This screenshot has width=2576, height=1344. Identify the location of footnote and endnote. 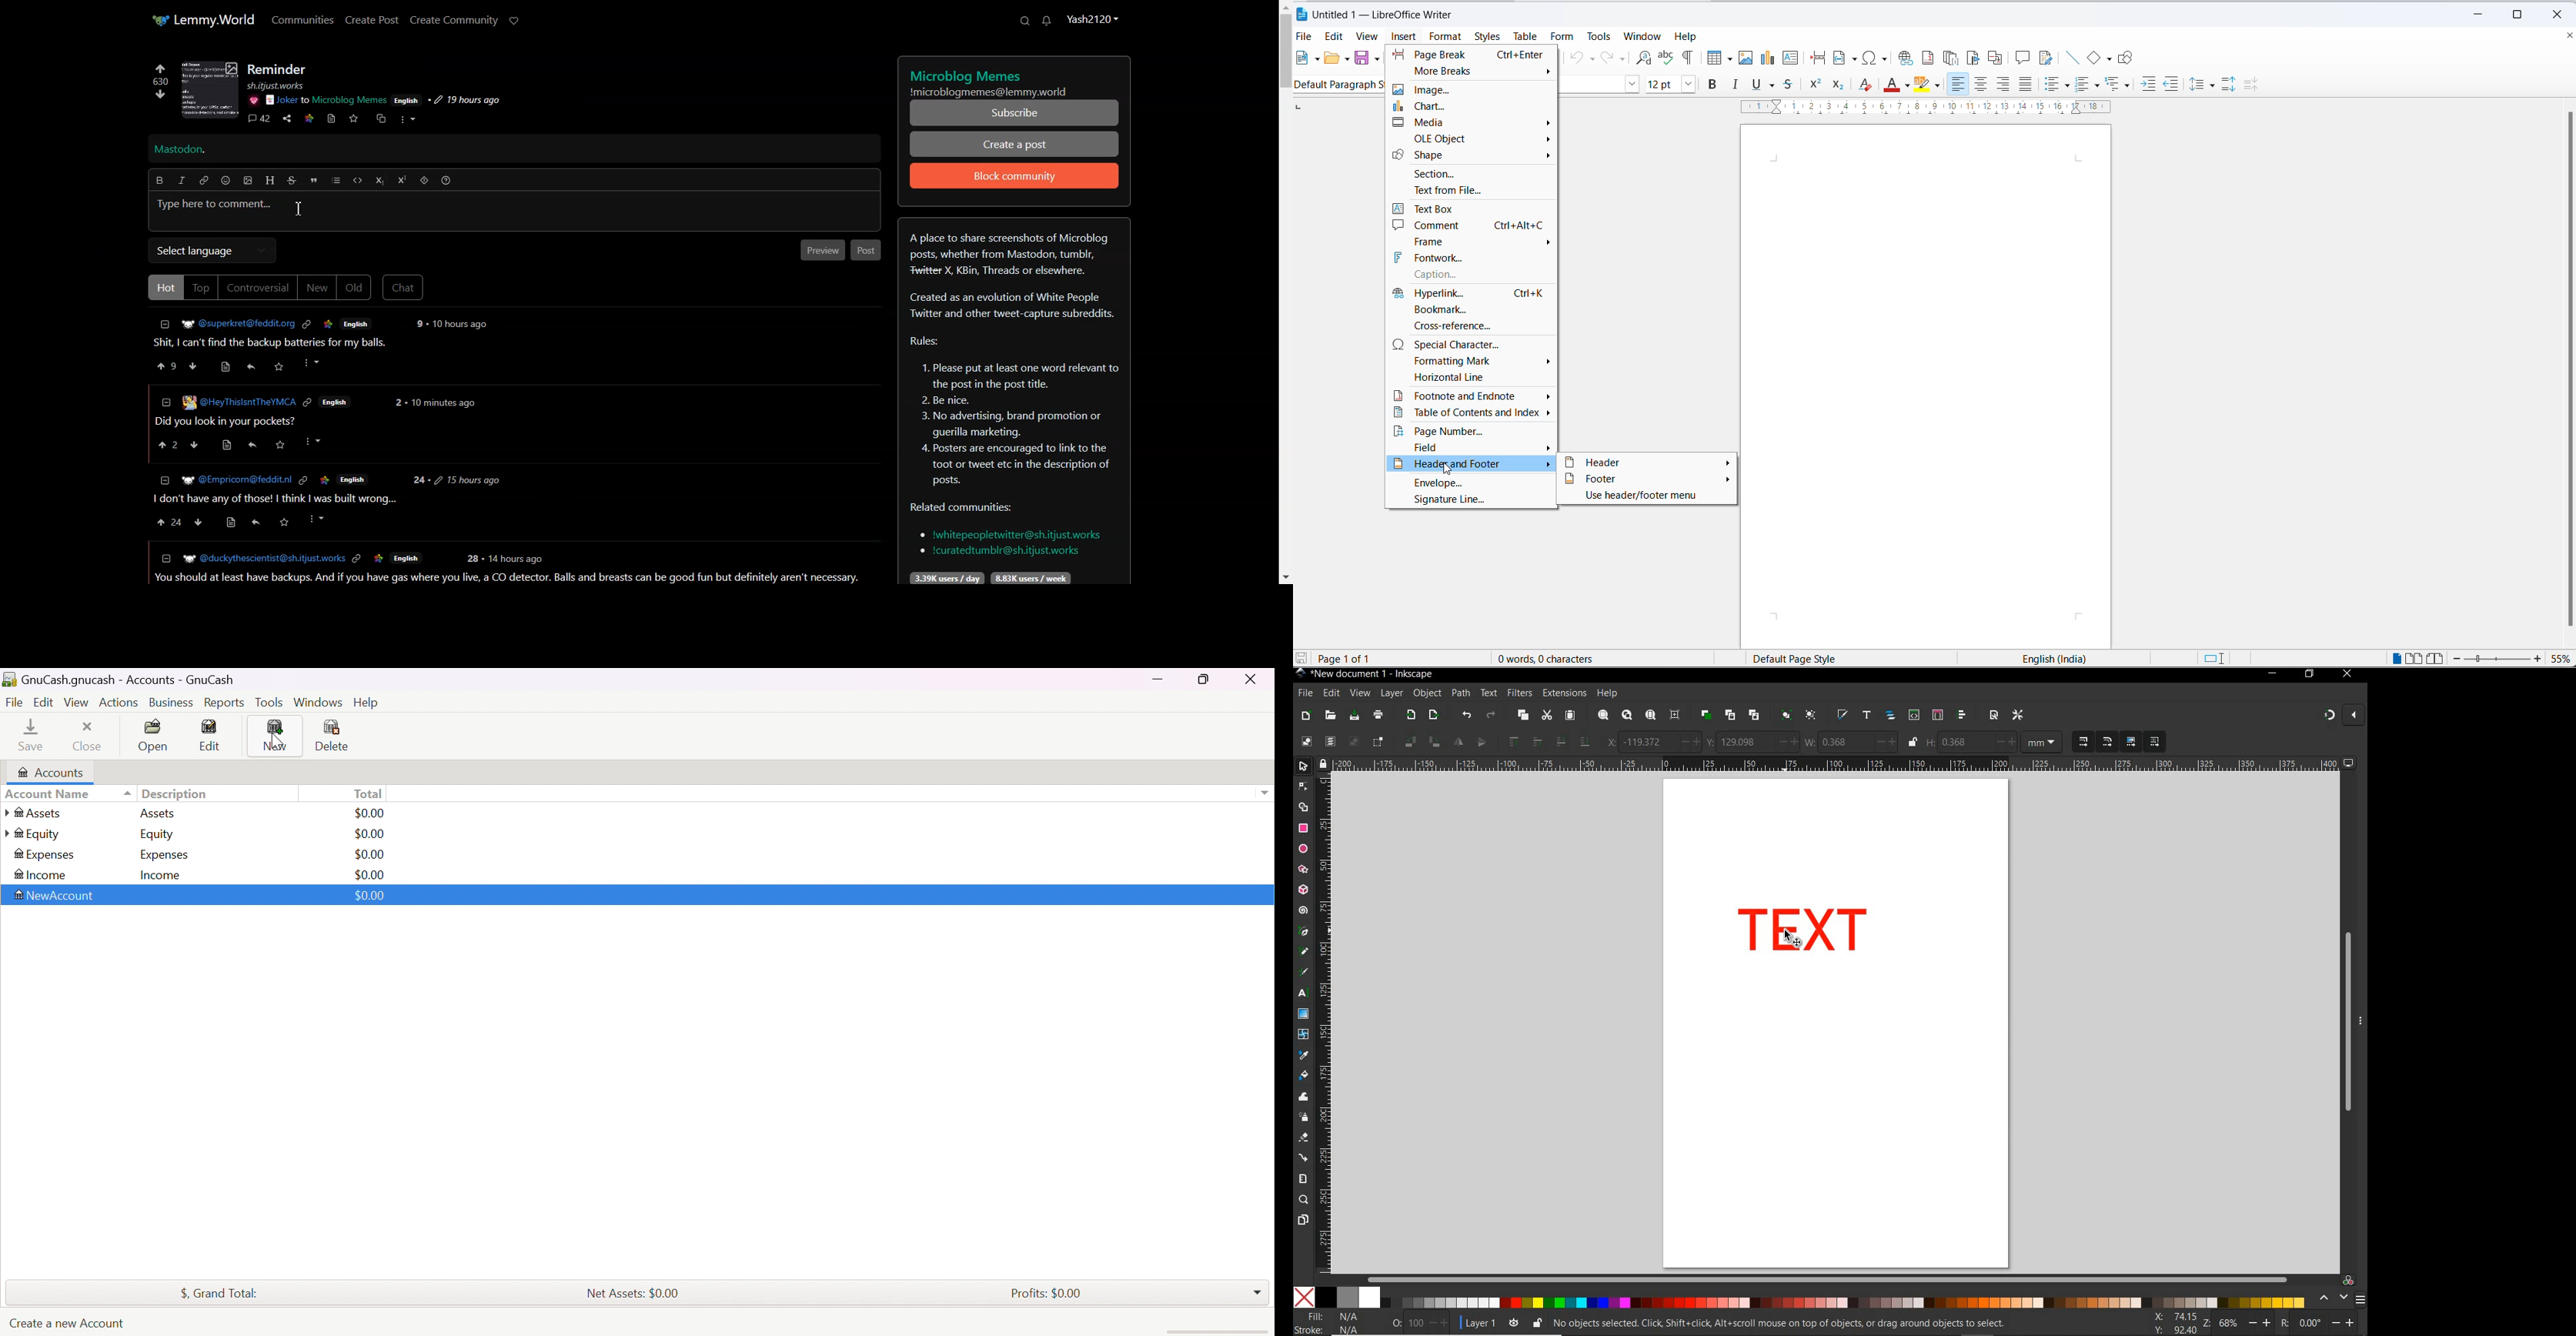
(1473, 394).